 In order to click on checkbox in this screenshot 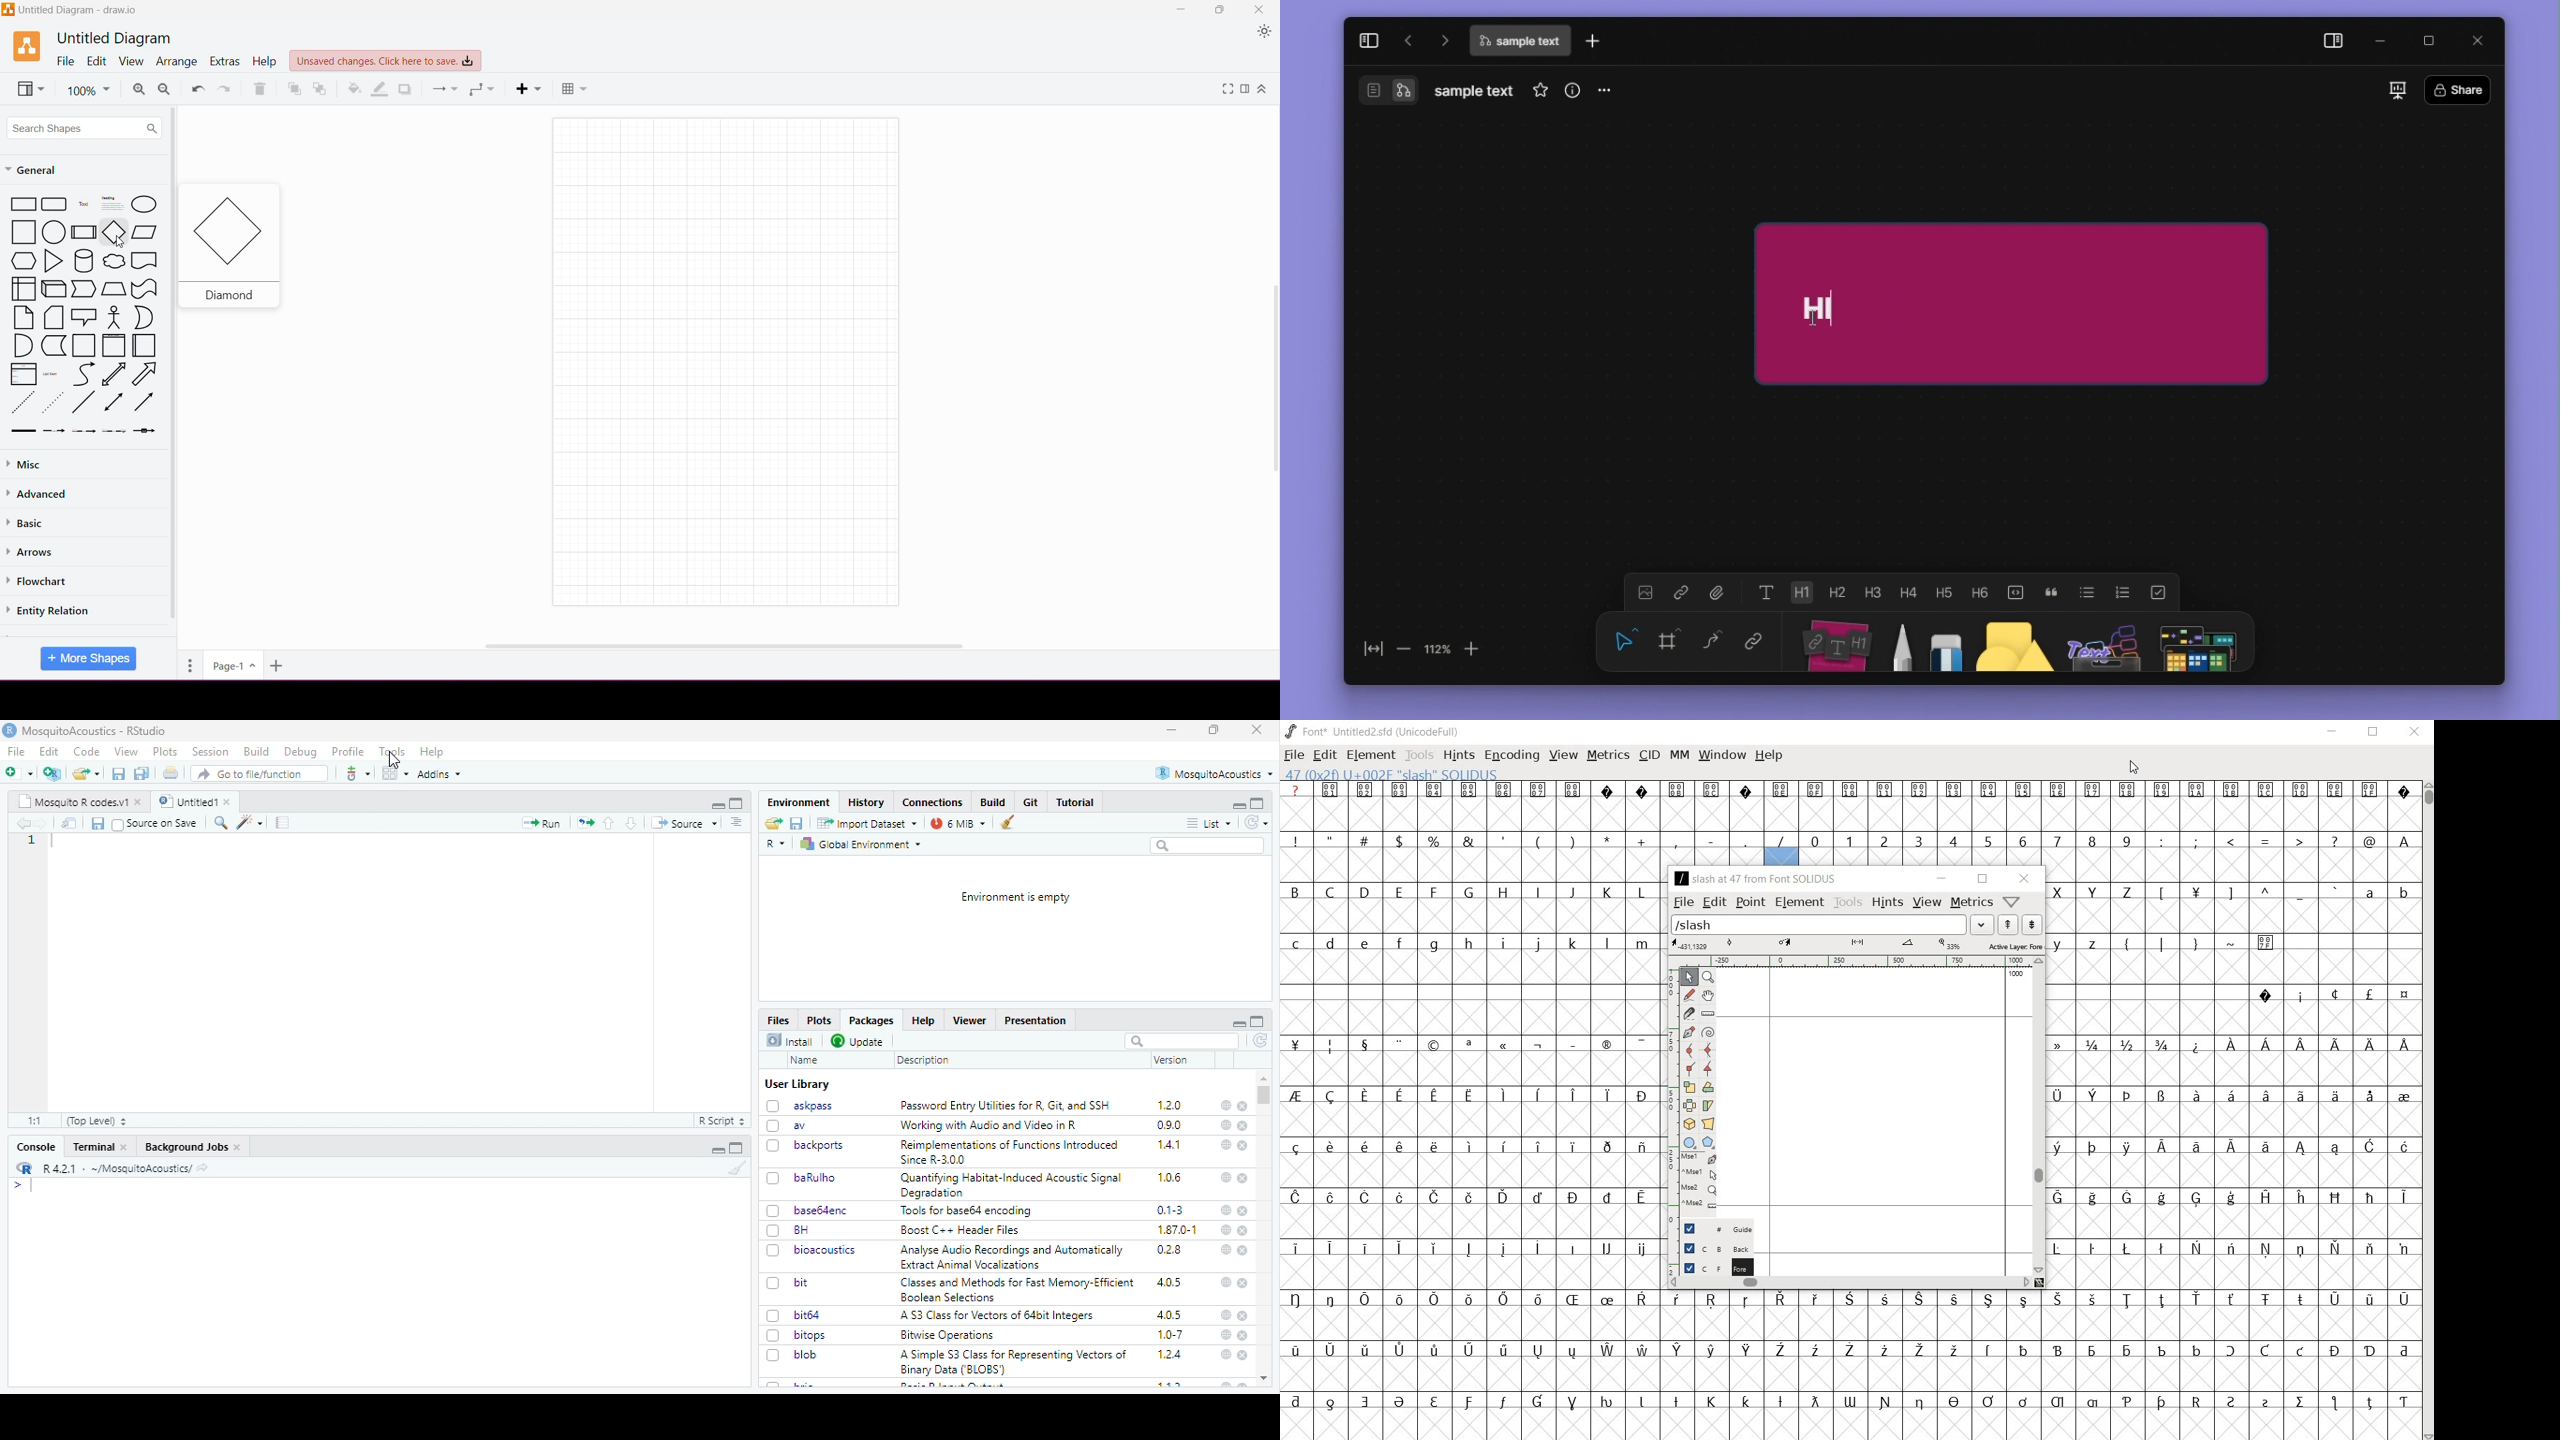, I will do `click(774, 1232)`.